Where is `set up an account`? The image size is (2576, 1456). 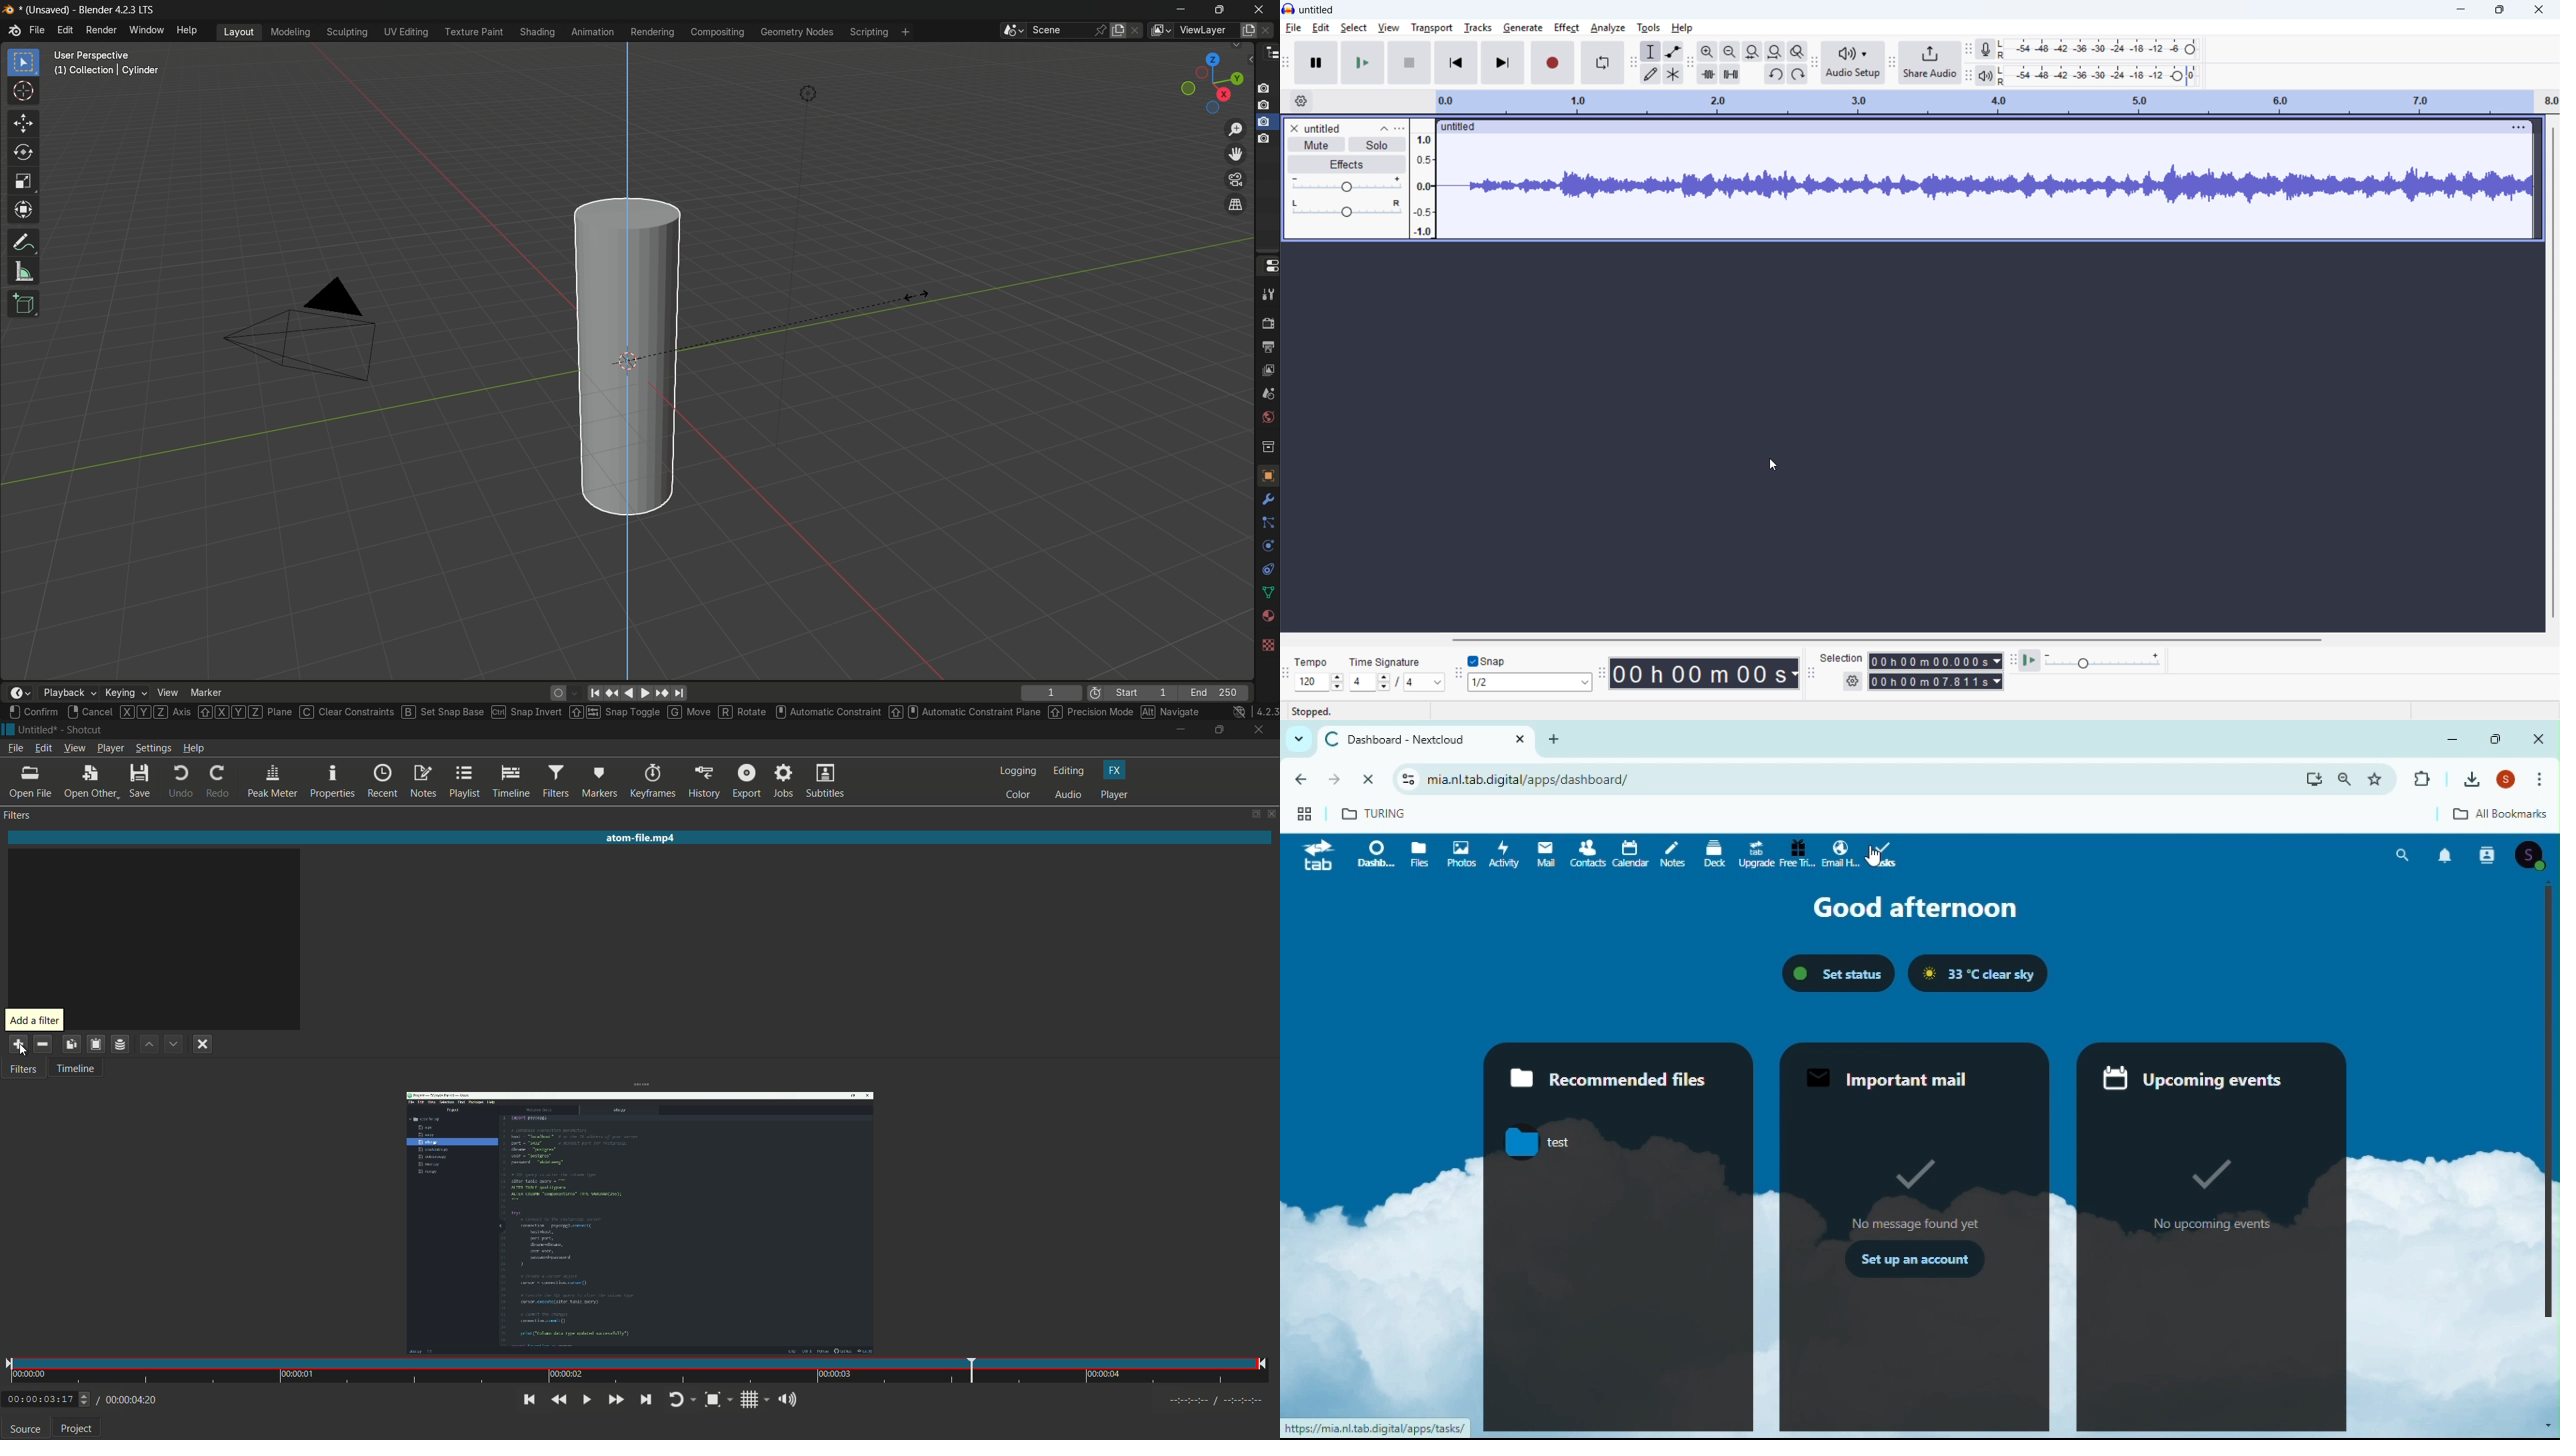 set up an account is located at coordinates (1915, 1260).